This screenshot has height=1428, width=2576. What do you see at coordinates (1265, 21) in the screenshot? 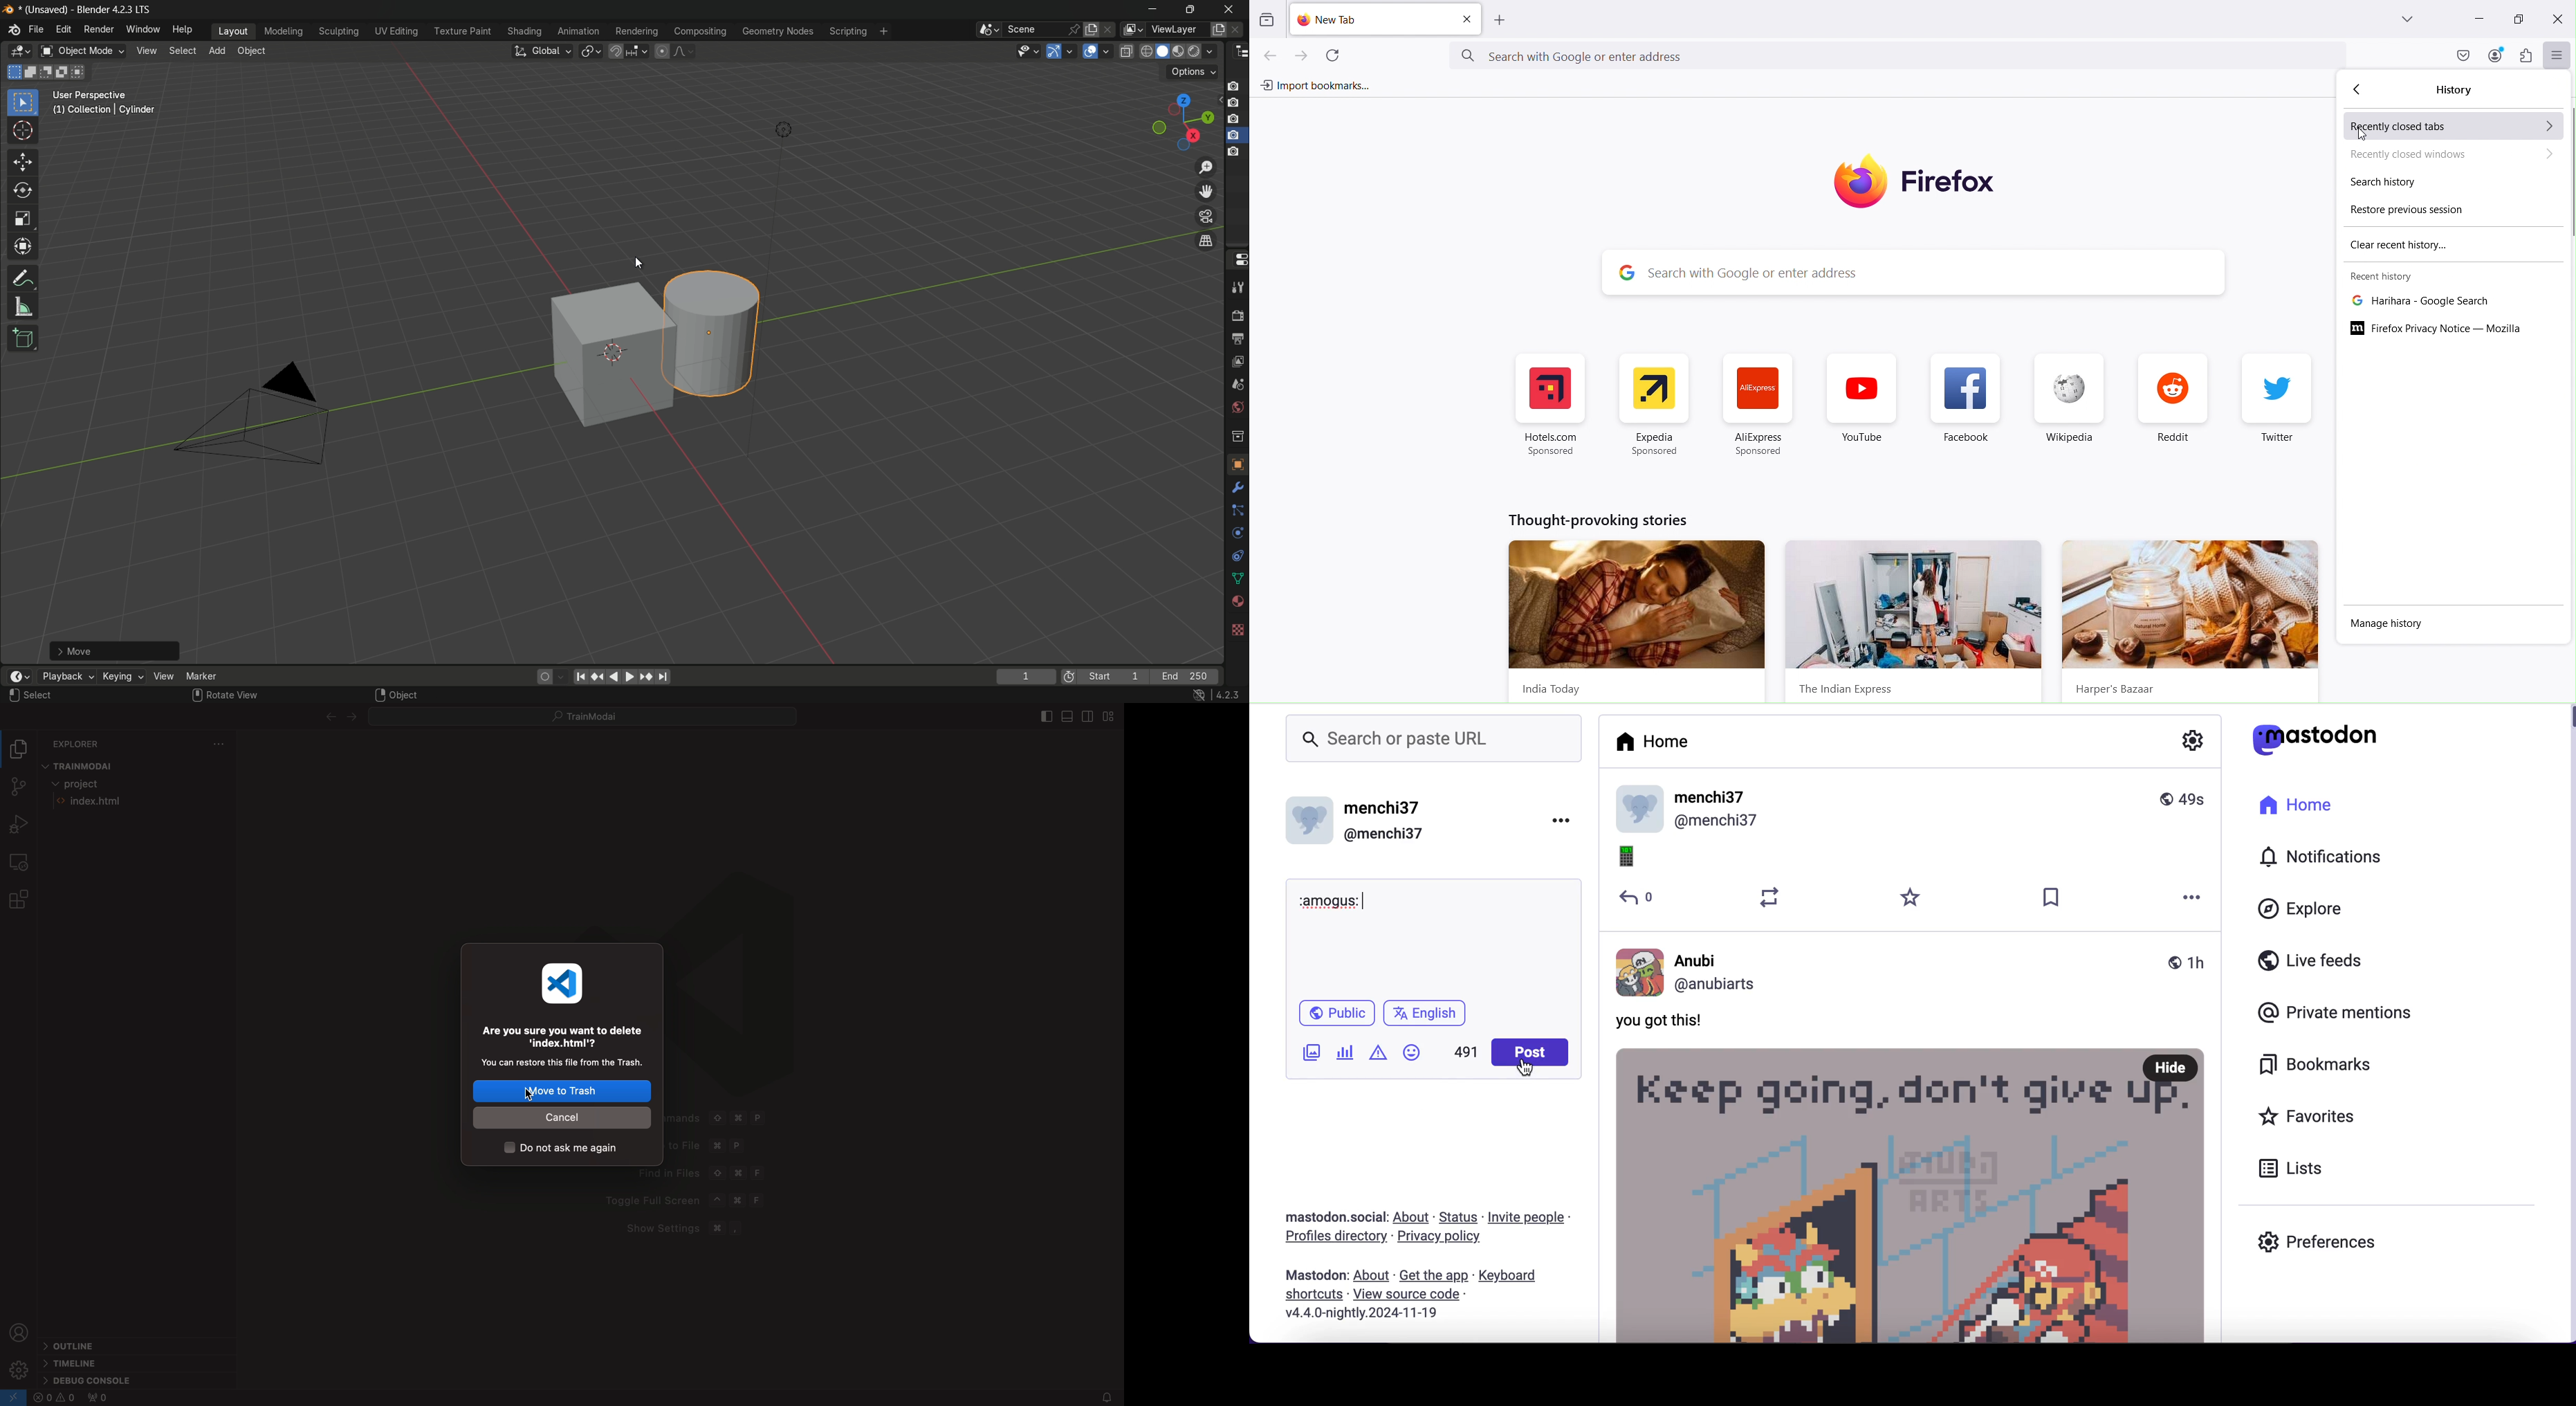
I see `View recent browsing across windows and devices` at bounding box center [1265, 21].